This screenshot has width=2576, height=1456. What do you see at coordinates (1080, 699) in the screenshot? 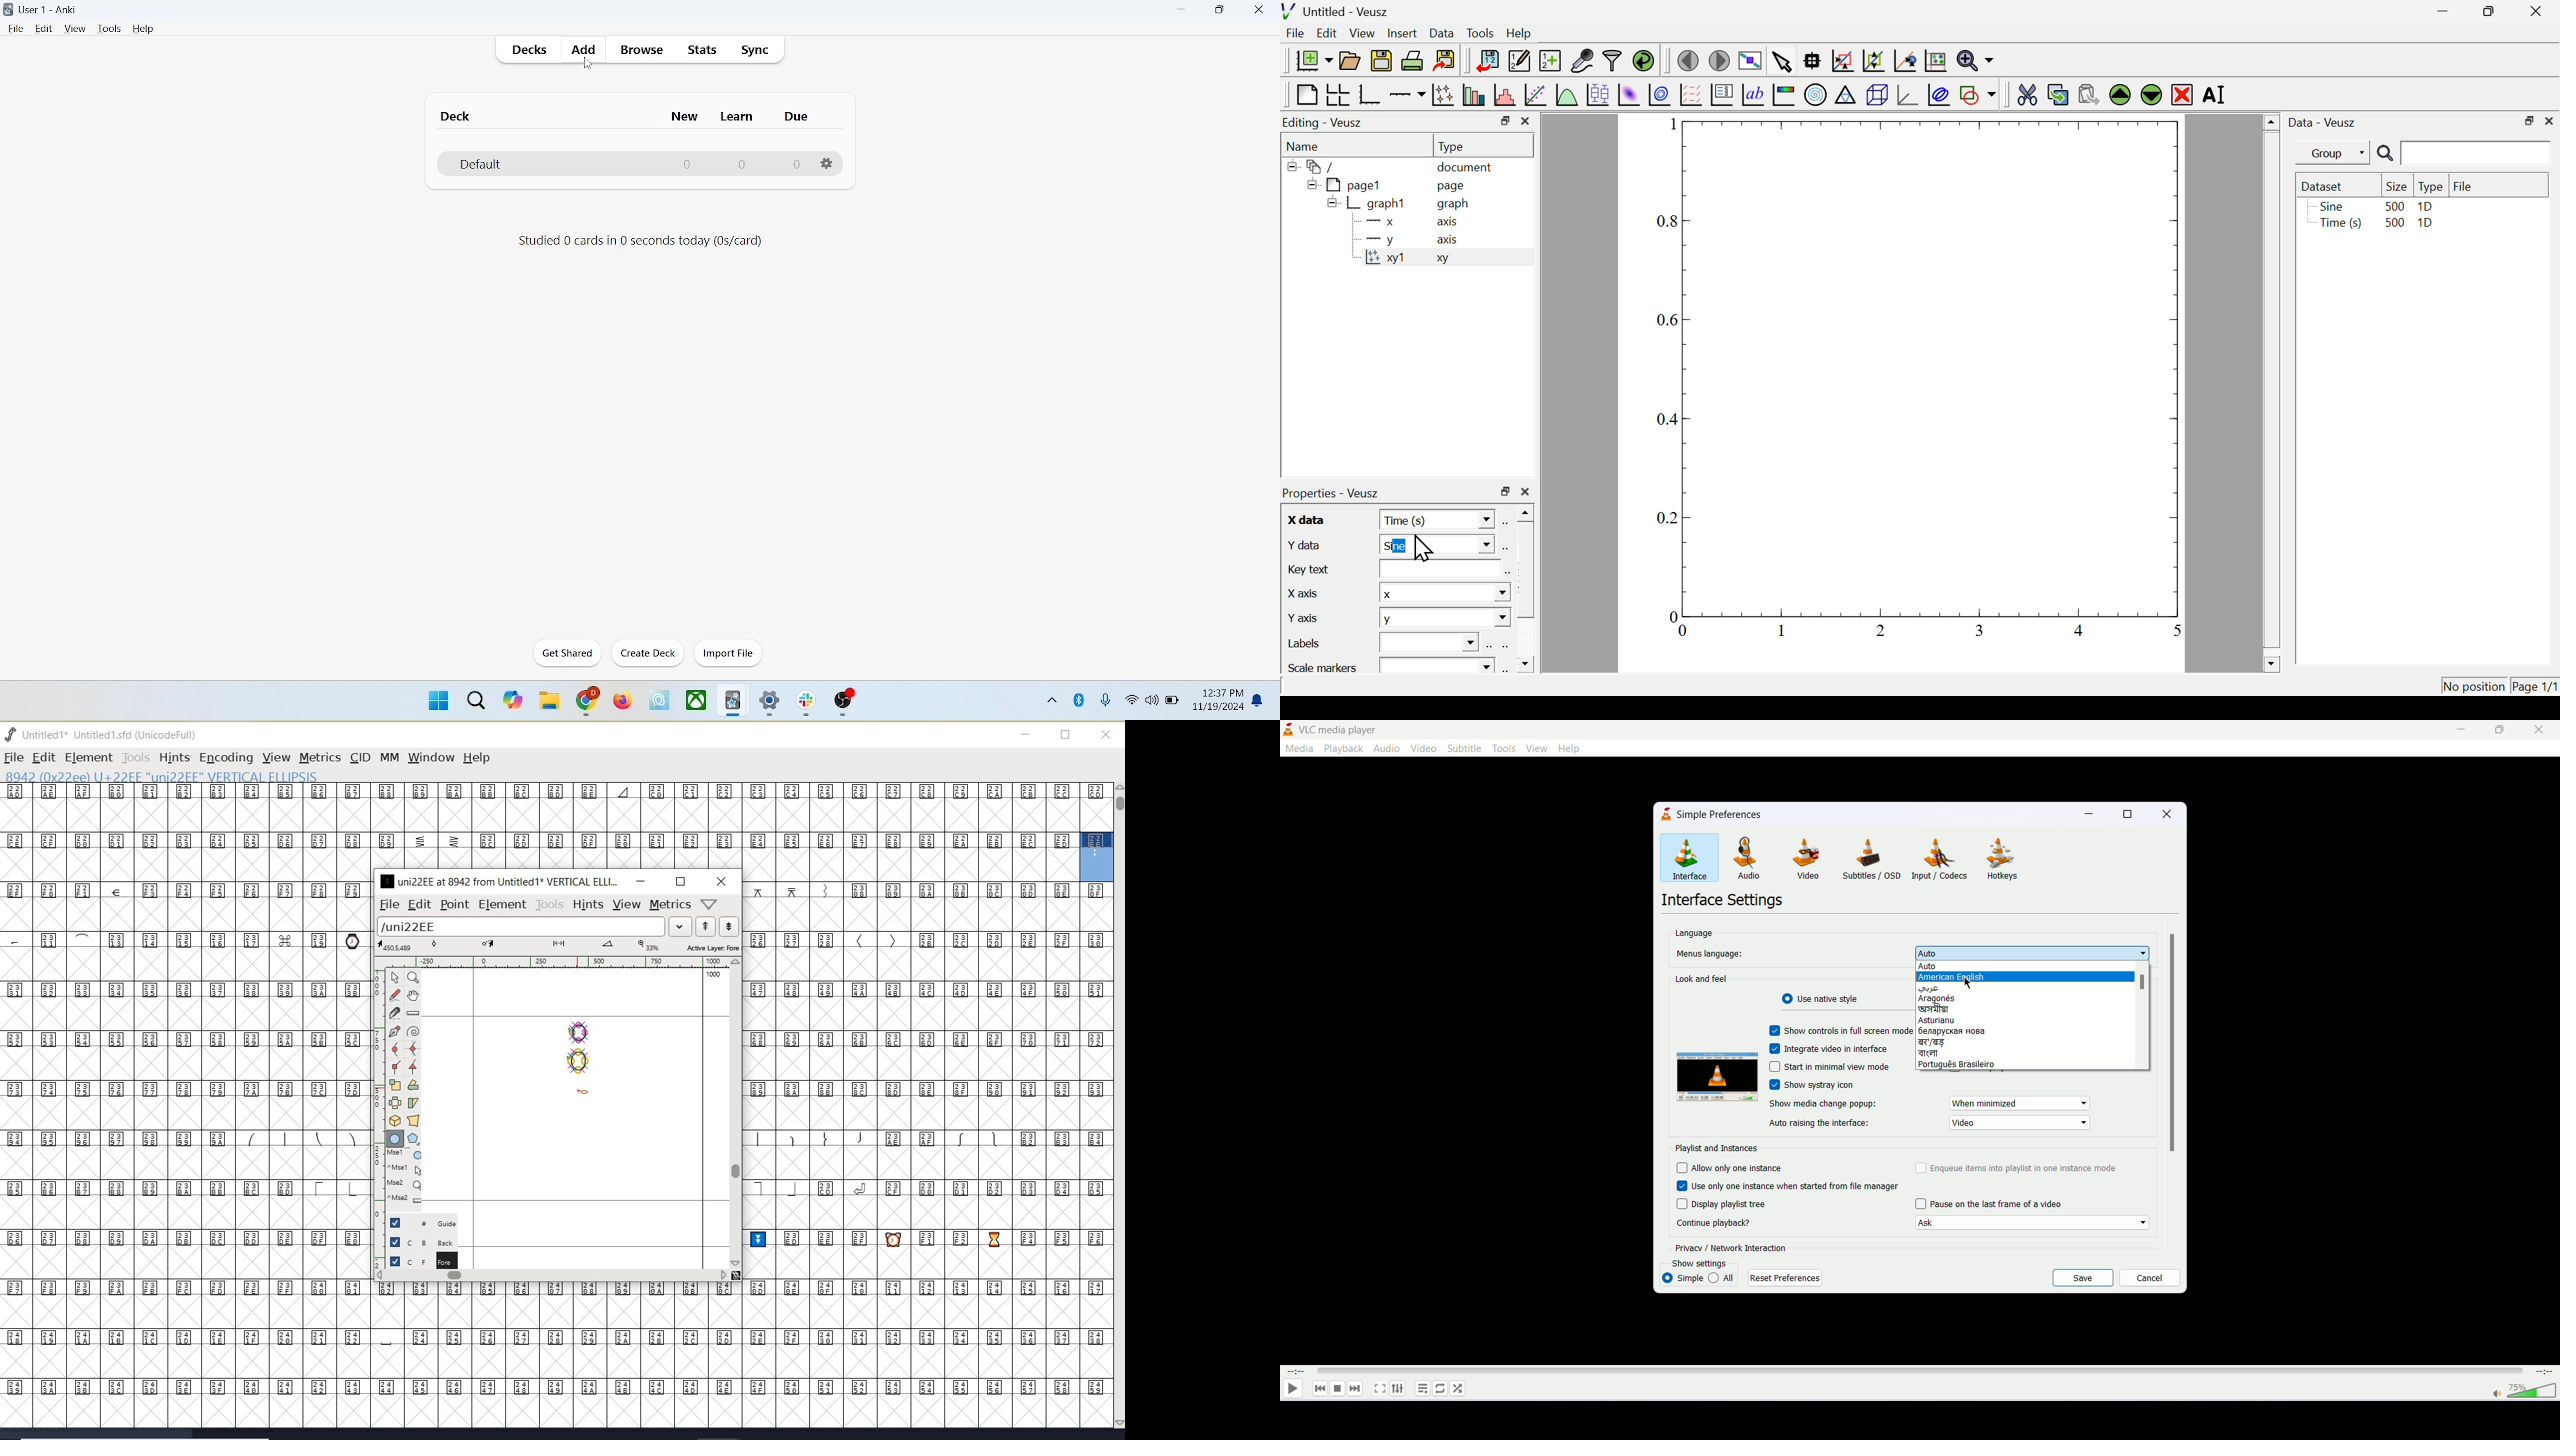
I see `bluetooth` at bounding box center [1080, 699].